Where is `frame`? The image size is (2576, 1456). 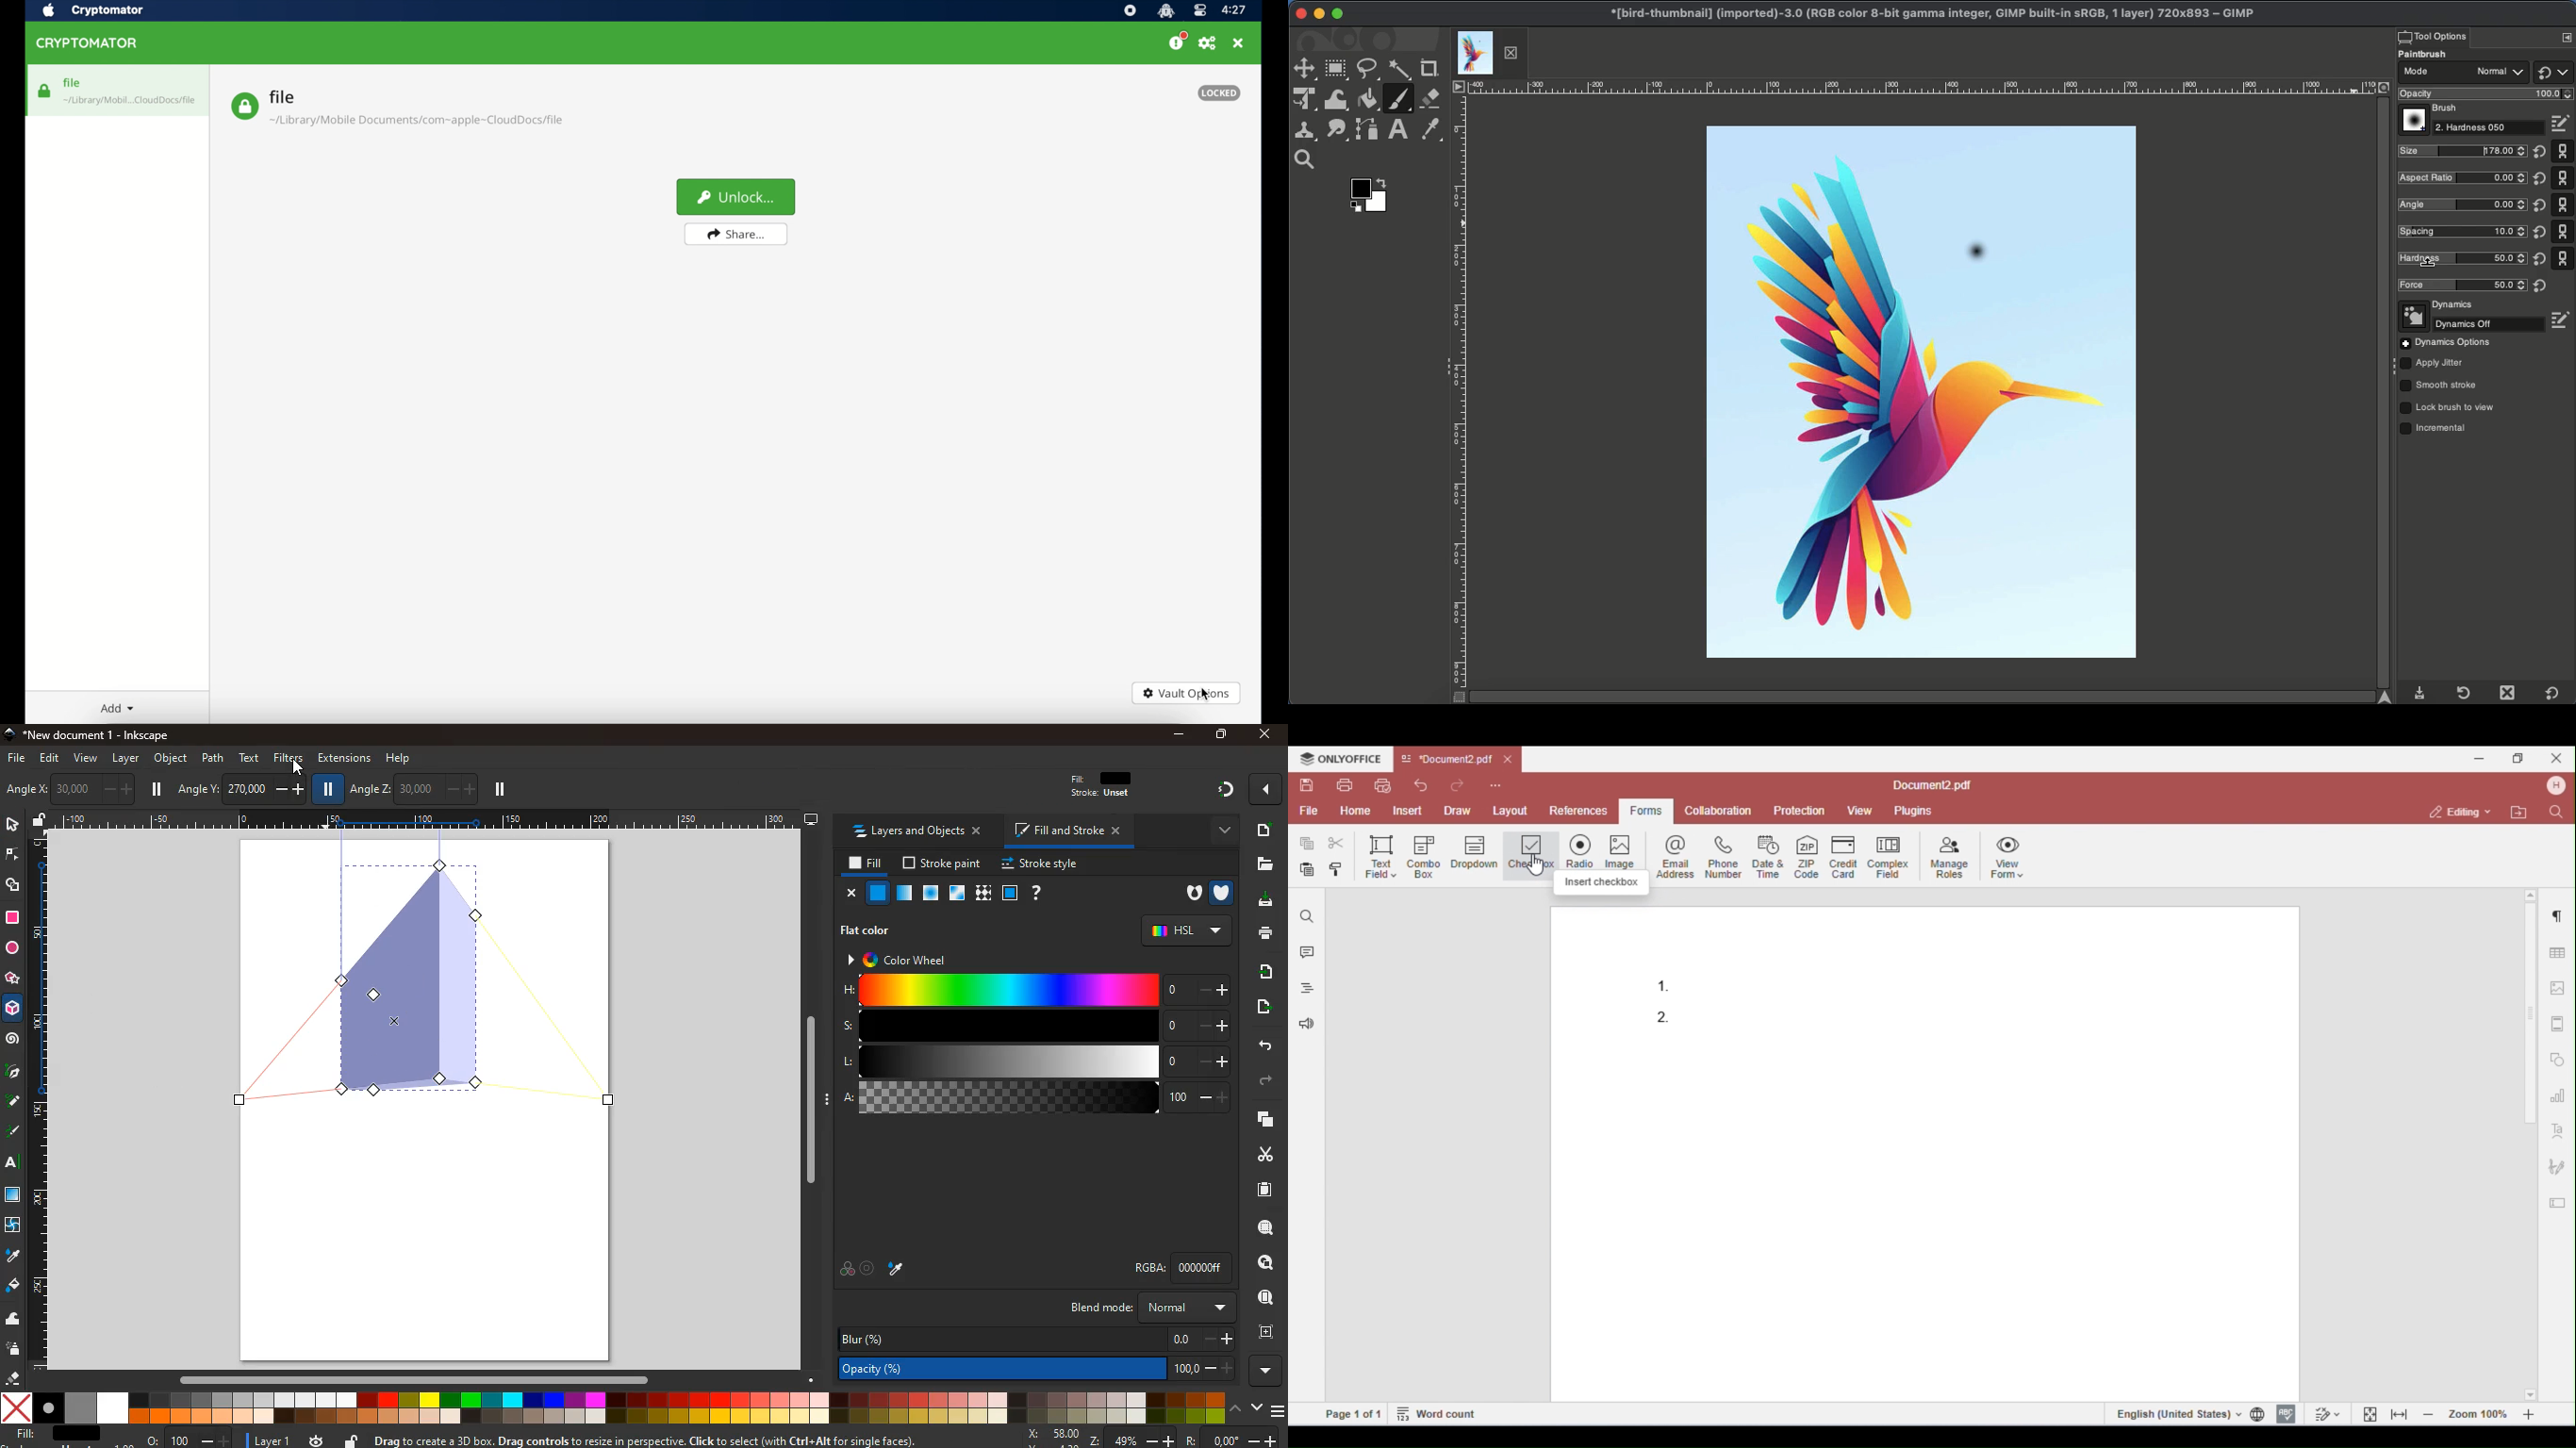
frame is located at coordinates (1010, 893).